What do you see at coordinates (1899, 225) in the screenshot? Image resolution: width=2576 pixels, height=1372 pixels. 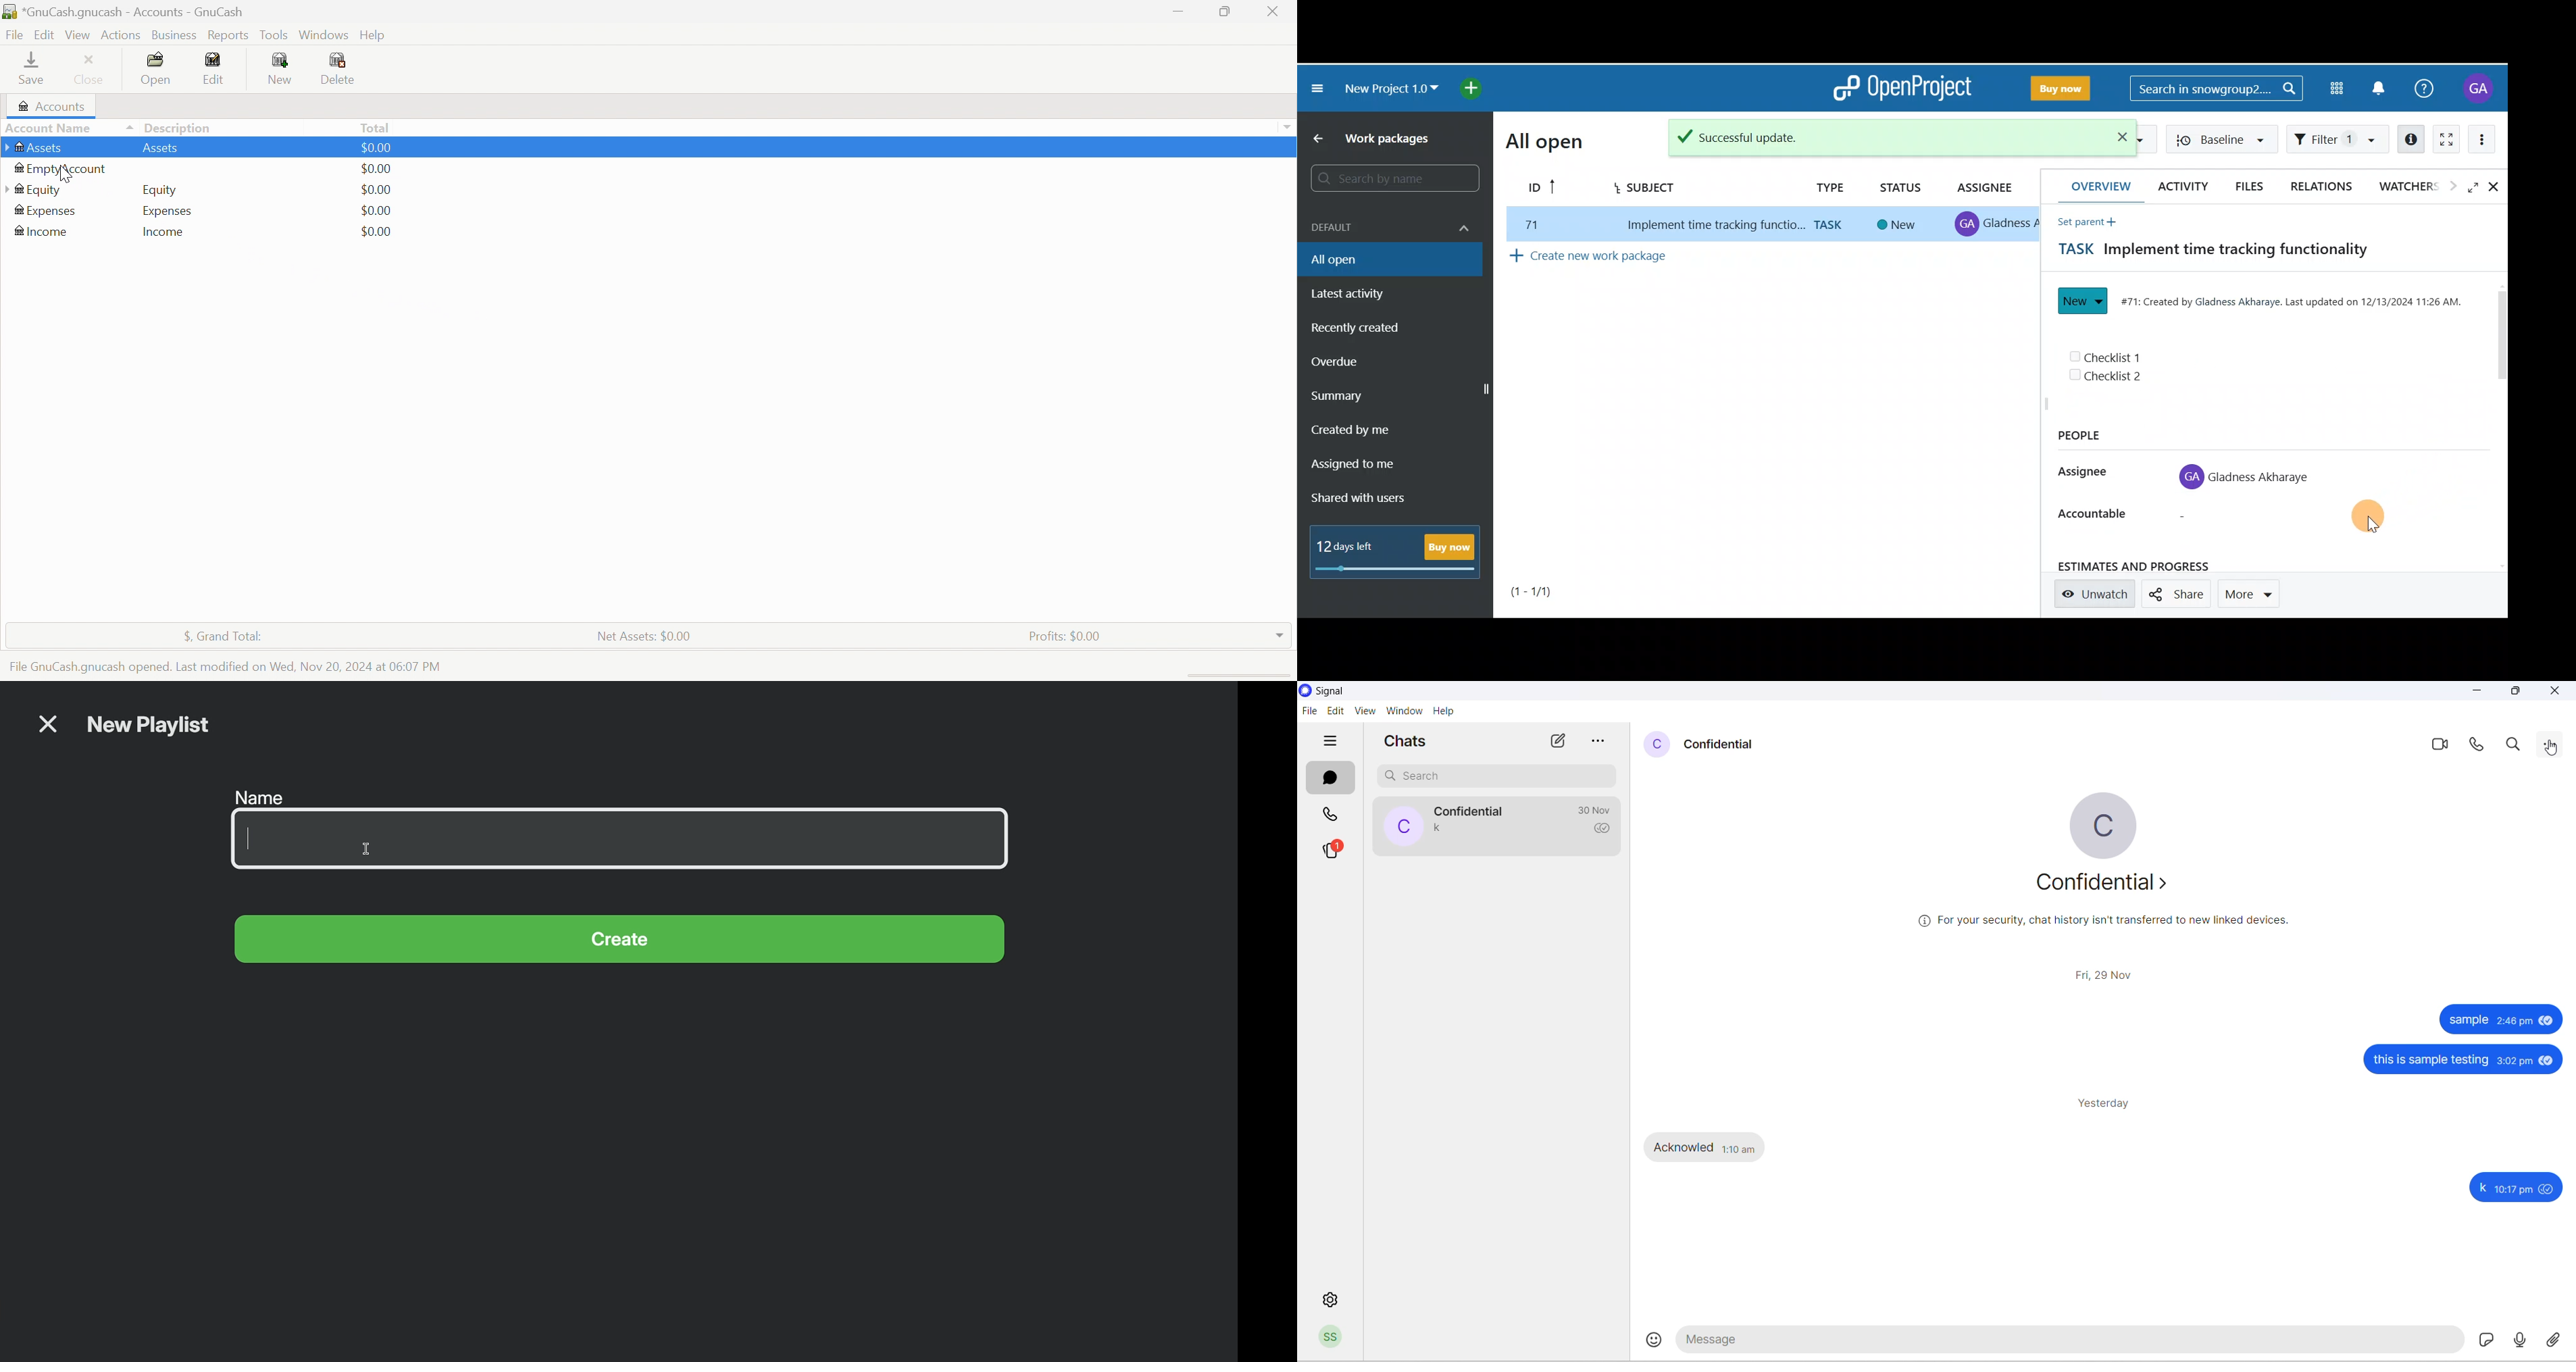 I see `new` at bounding box center [1899, 225].